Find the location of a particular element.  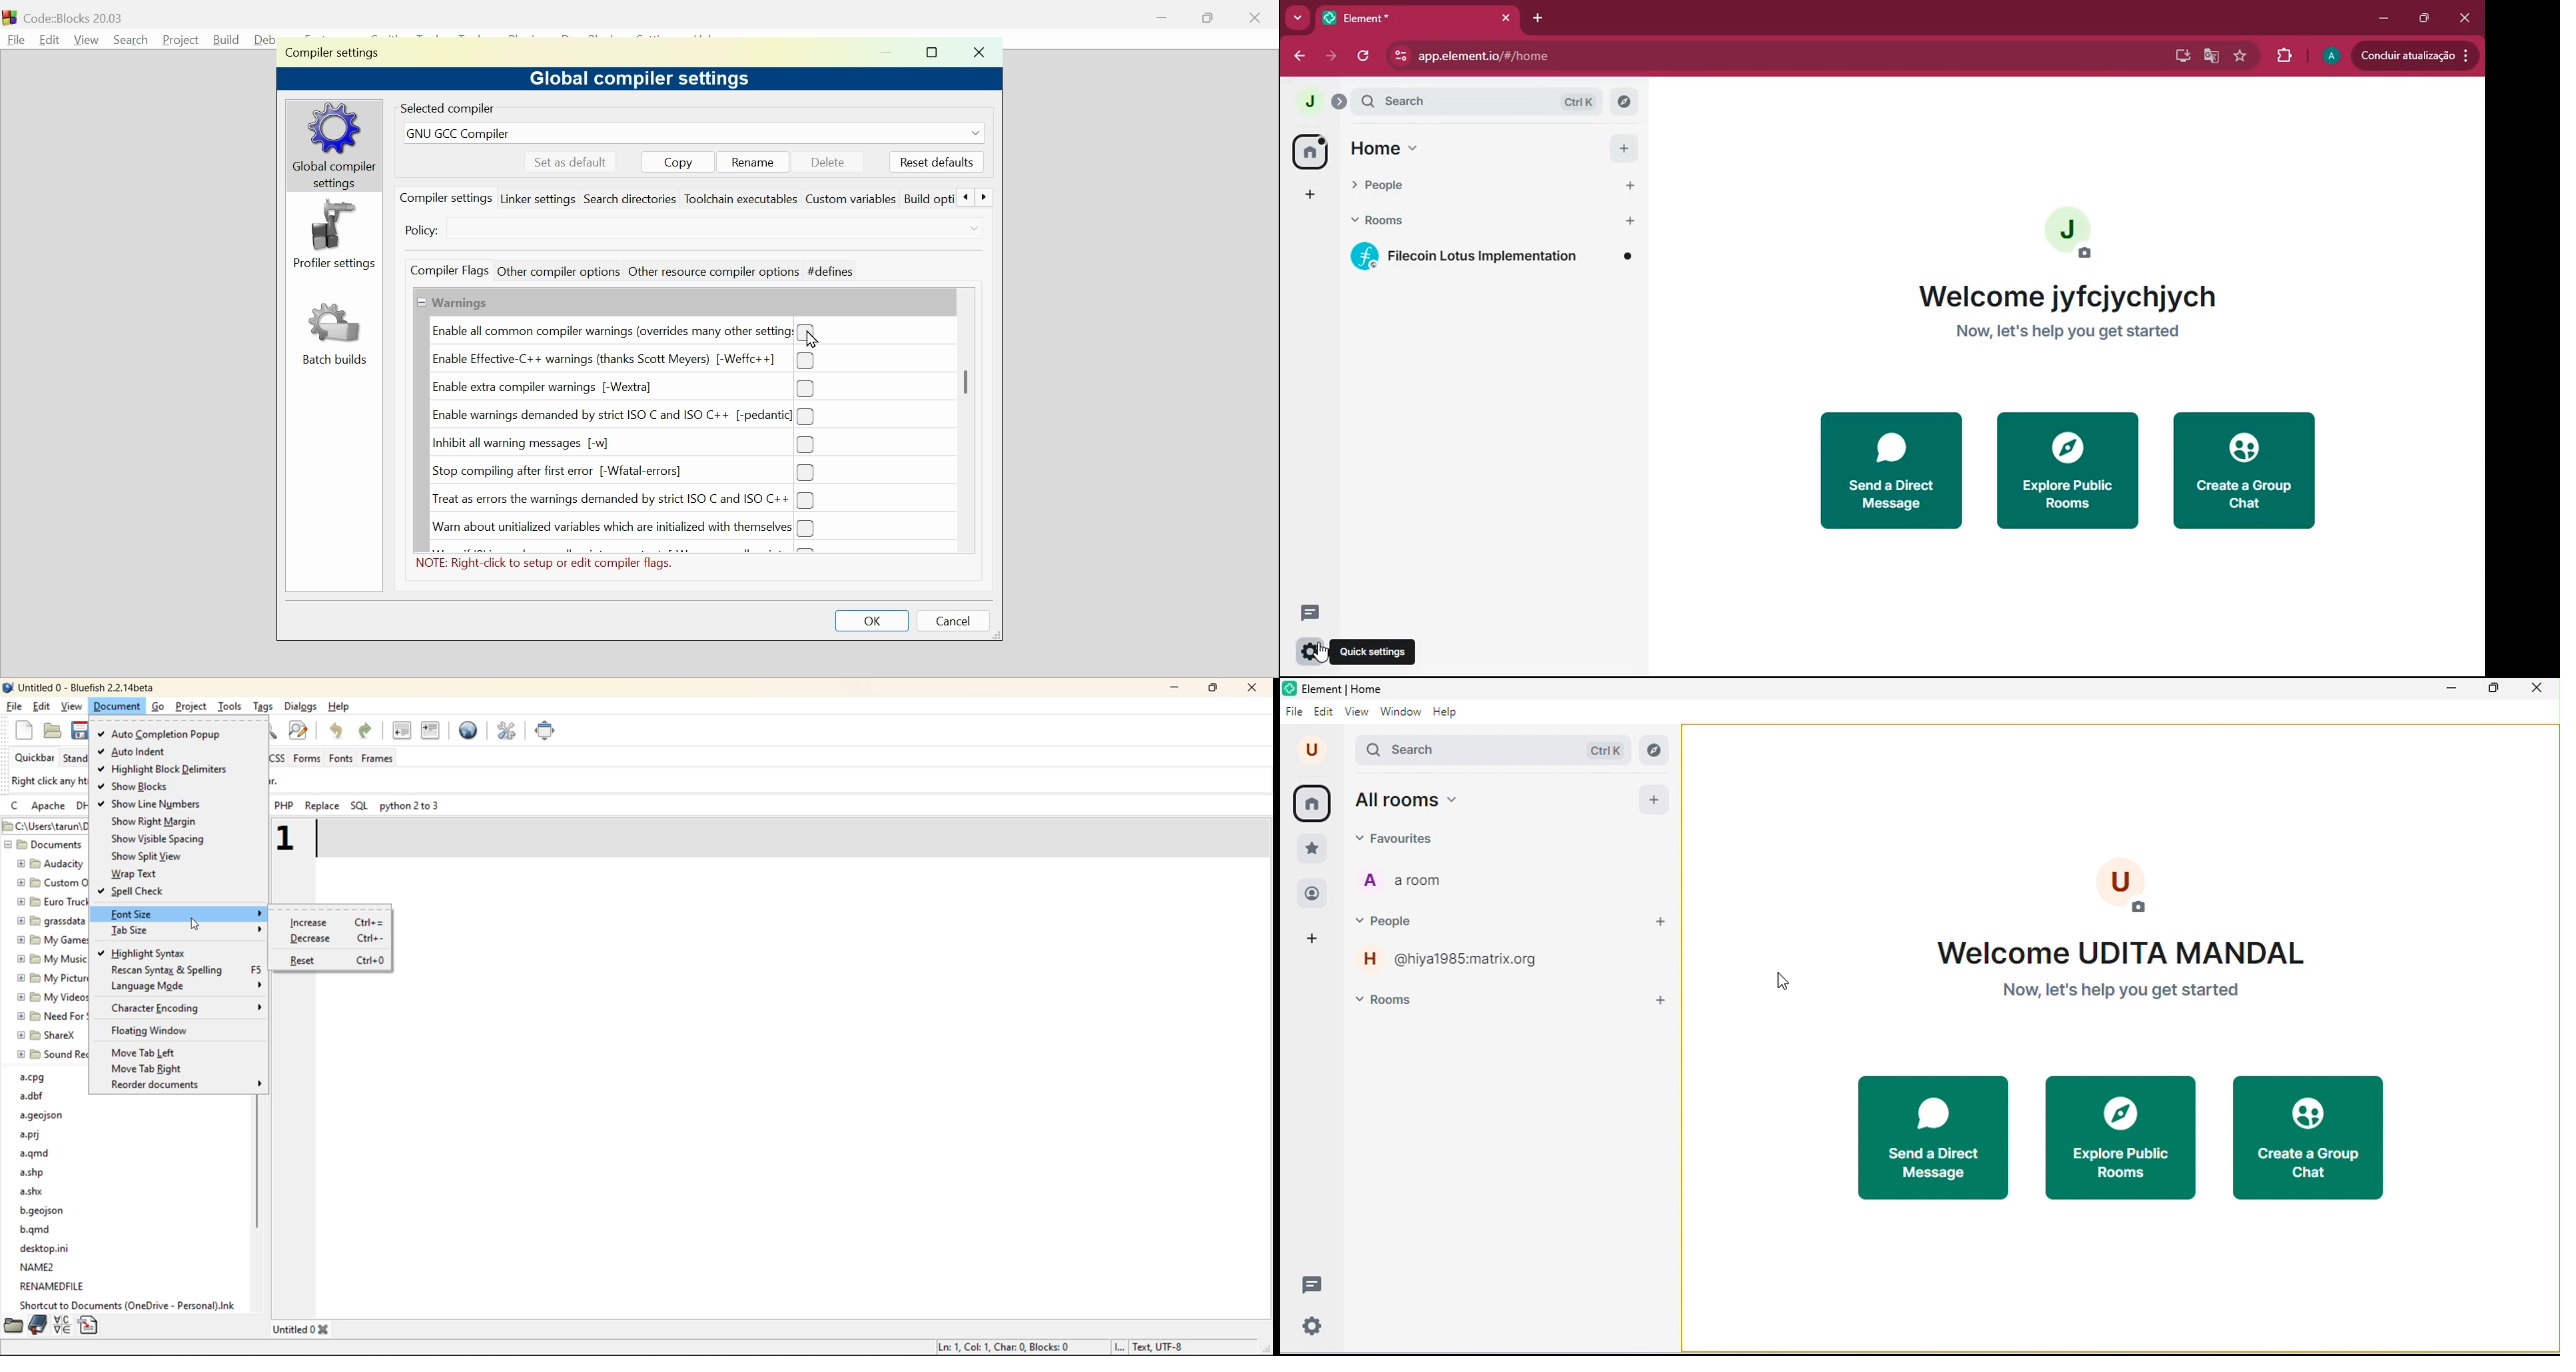

people is located at coordinates (1463, 185).